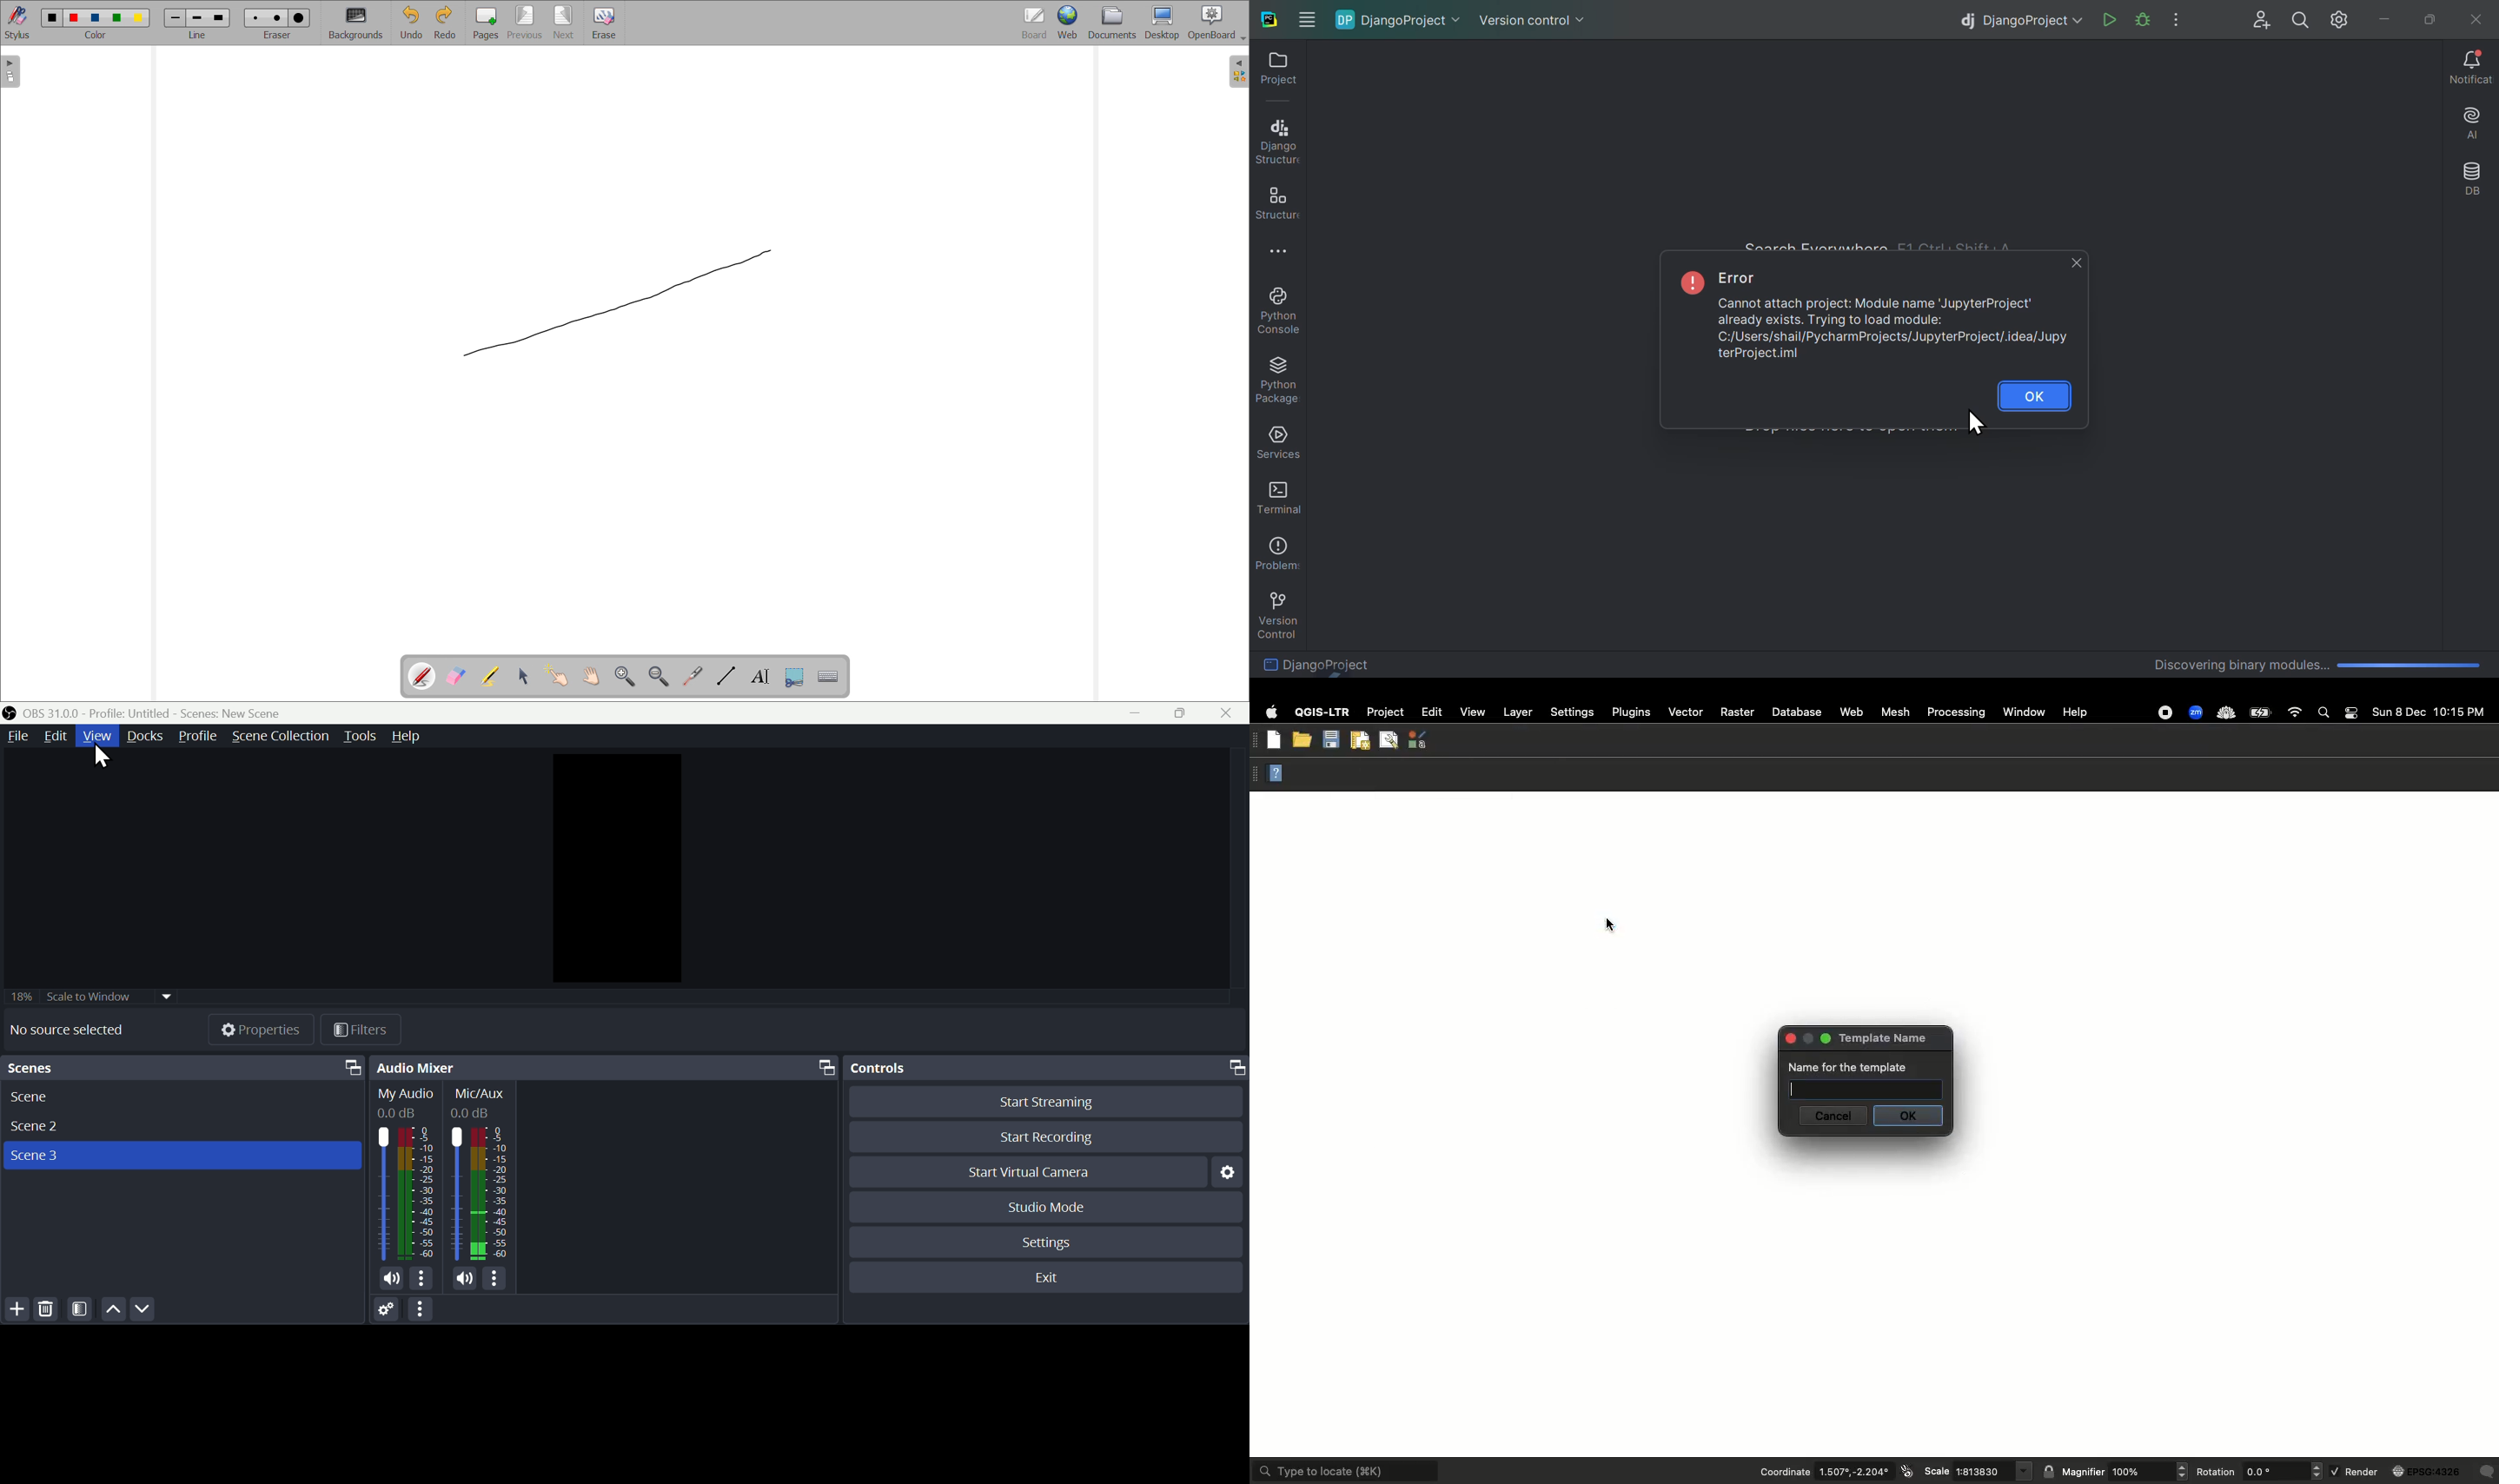 This screenshot has height=1484, width=2520. Describe the element at coordinates (98, 737) in the screenshot. I see `View` at that location.